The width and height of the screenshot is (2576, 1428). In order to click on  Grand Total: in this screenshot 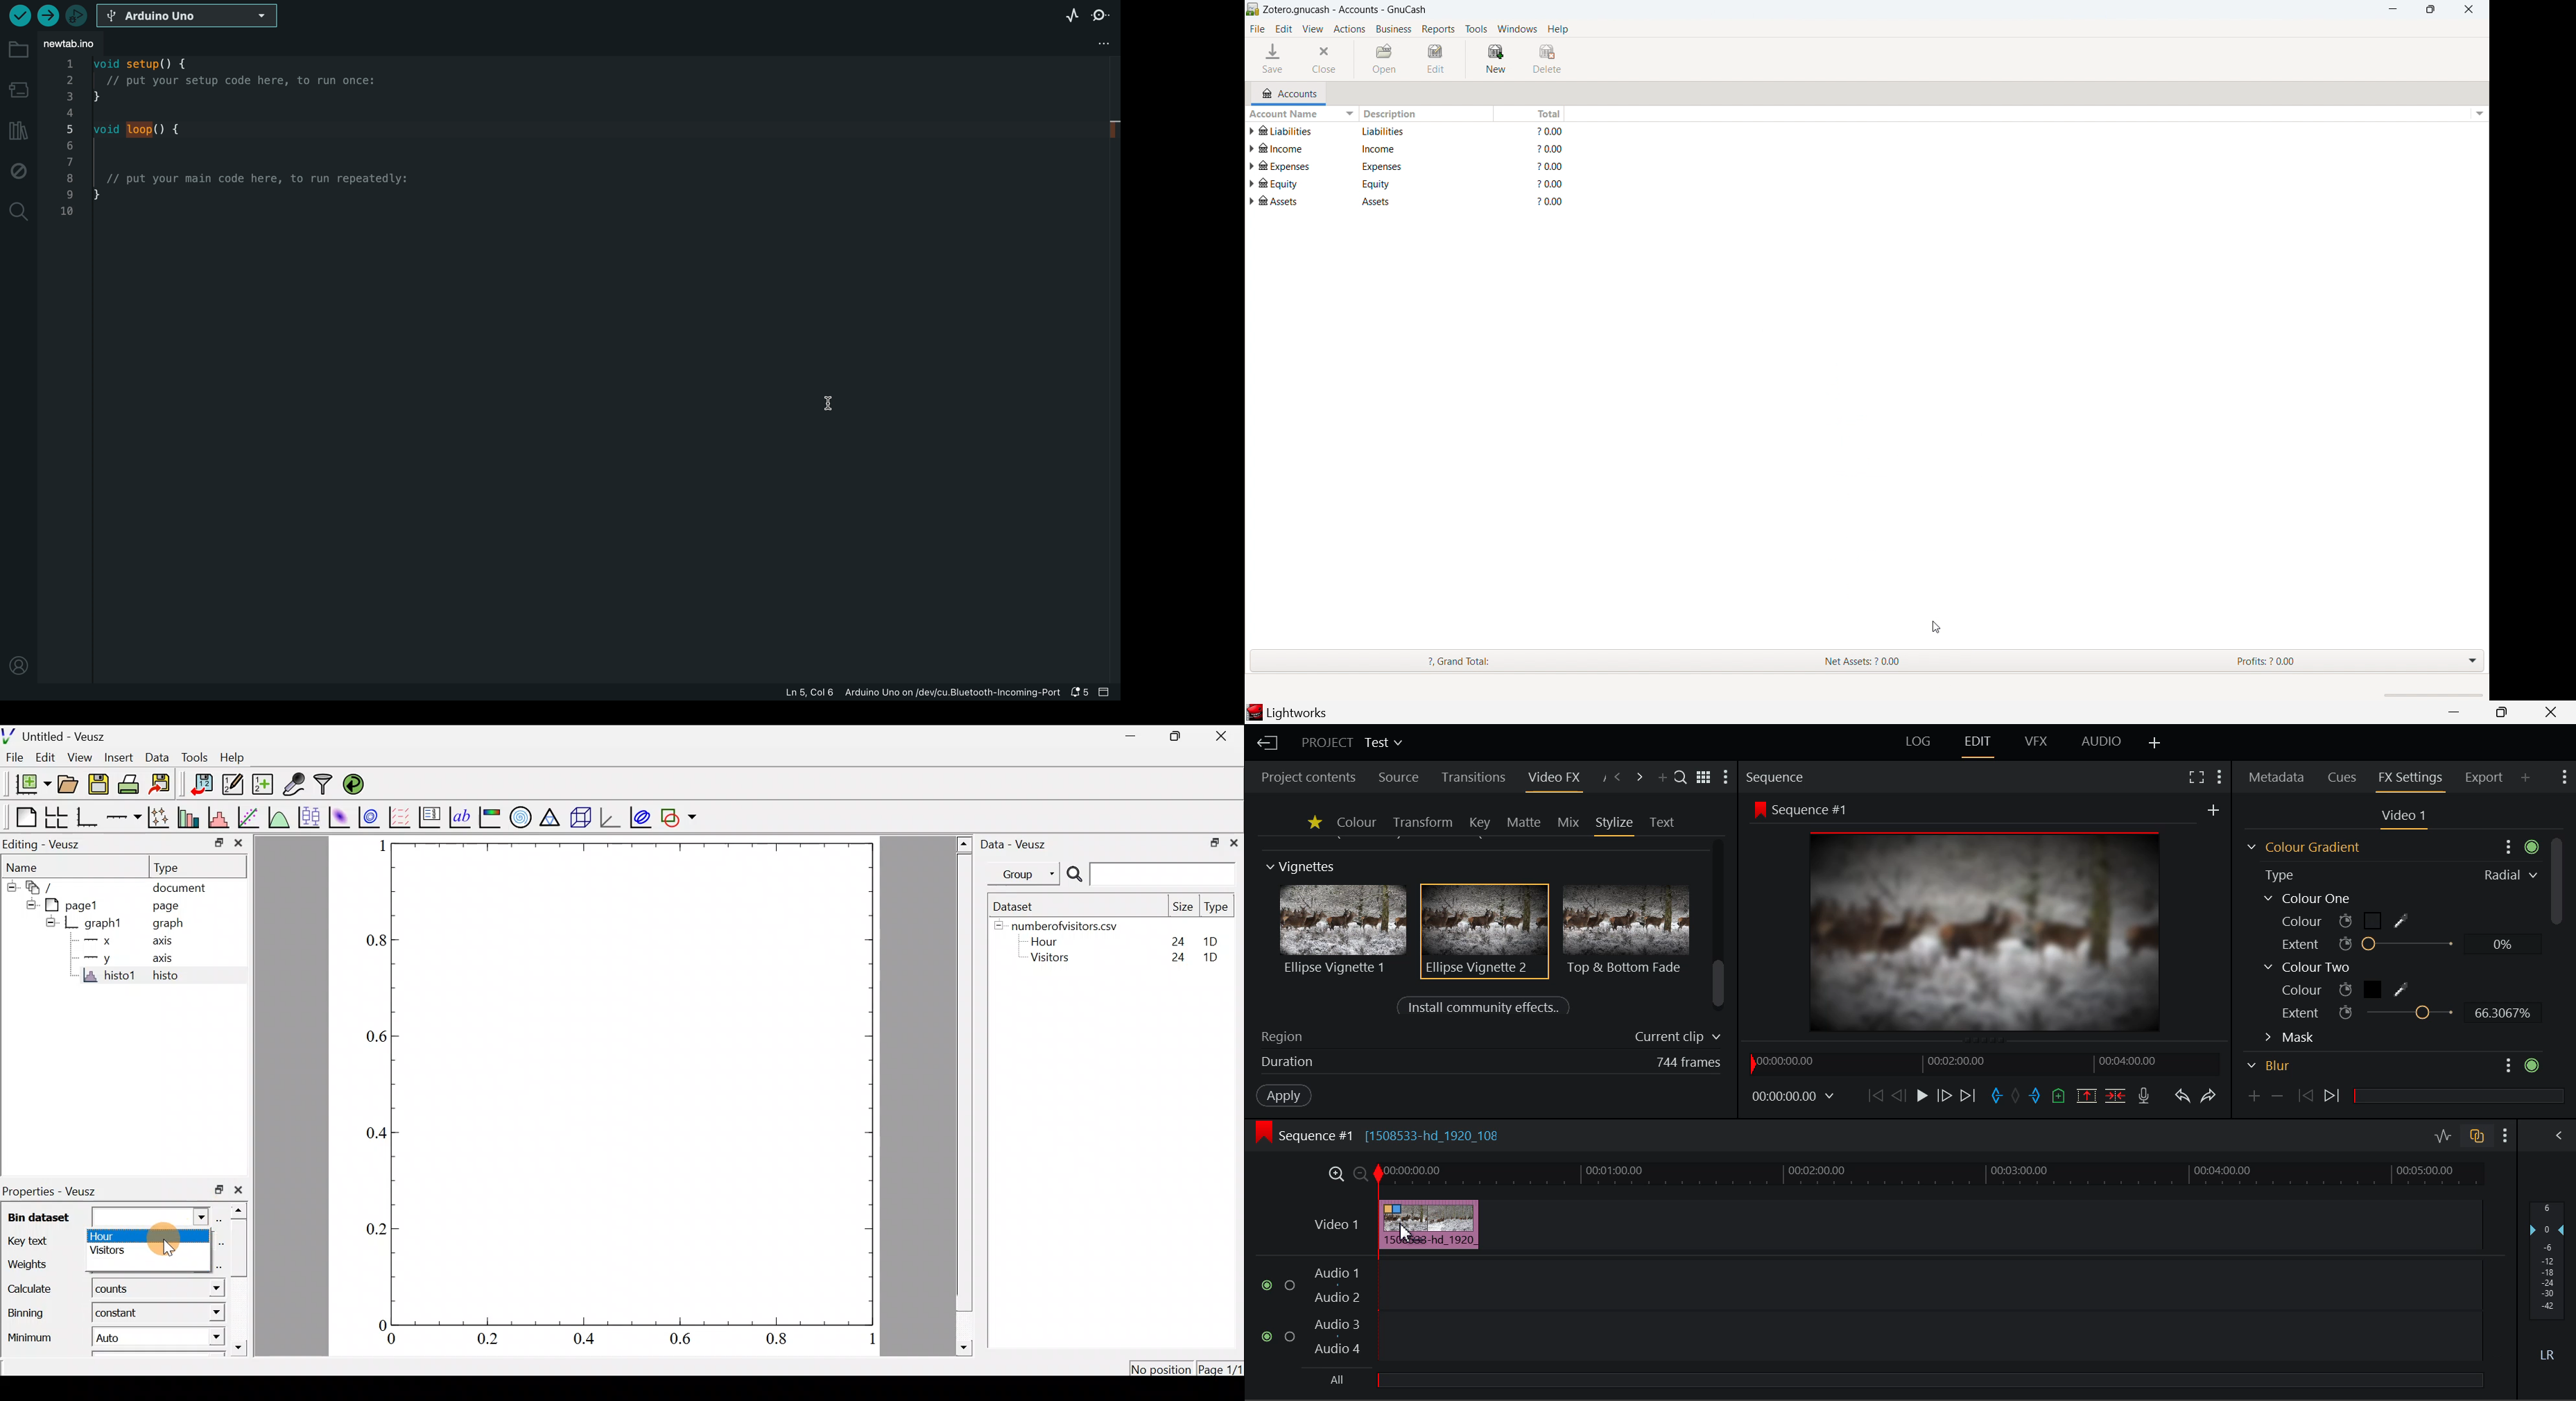, I will do `click(1479, 662)`.